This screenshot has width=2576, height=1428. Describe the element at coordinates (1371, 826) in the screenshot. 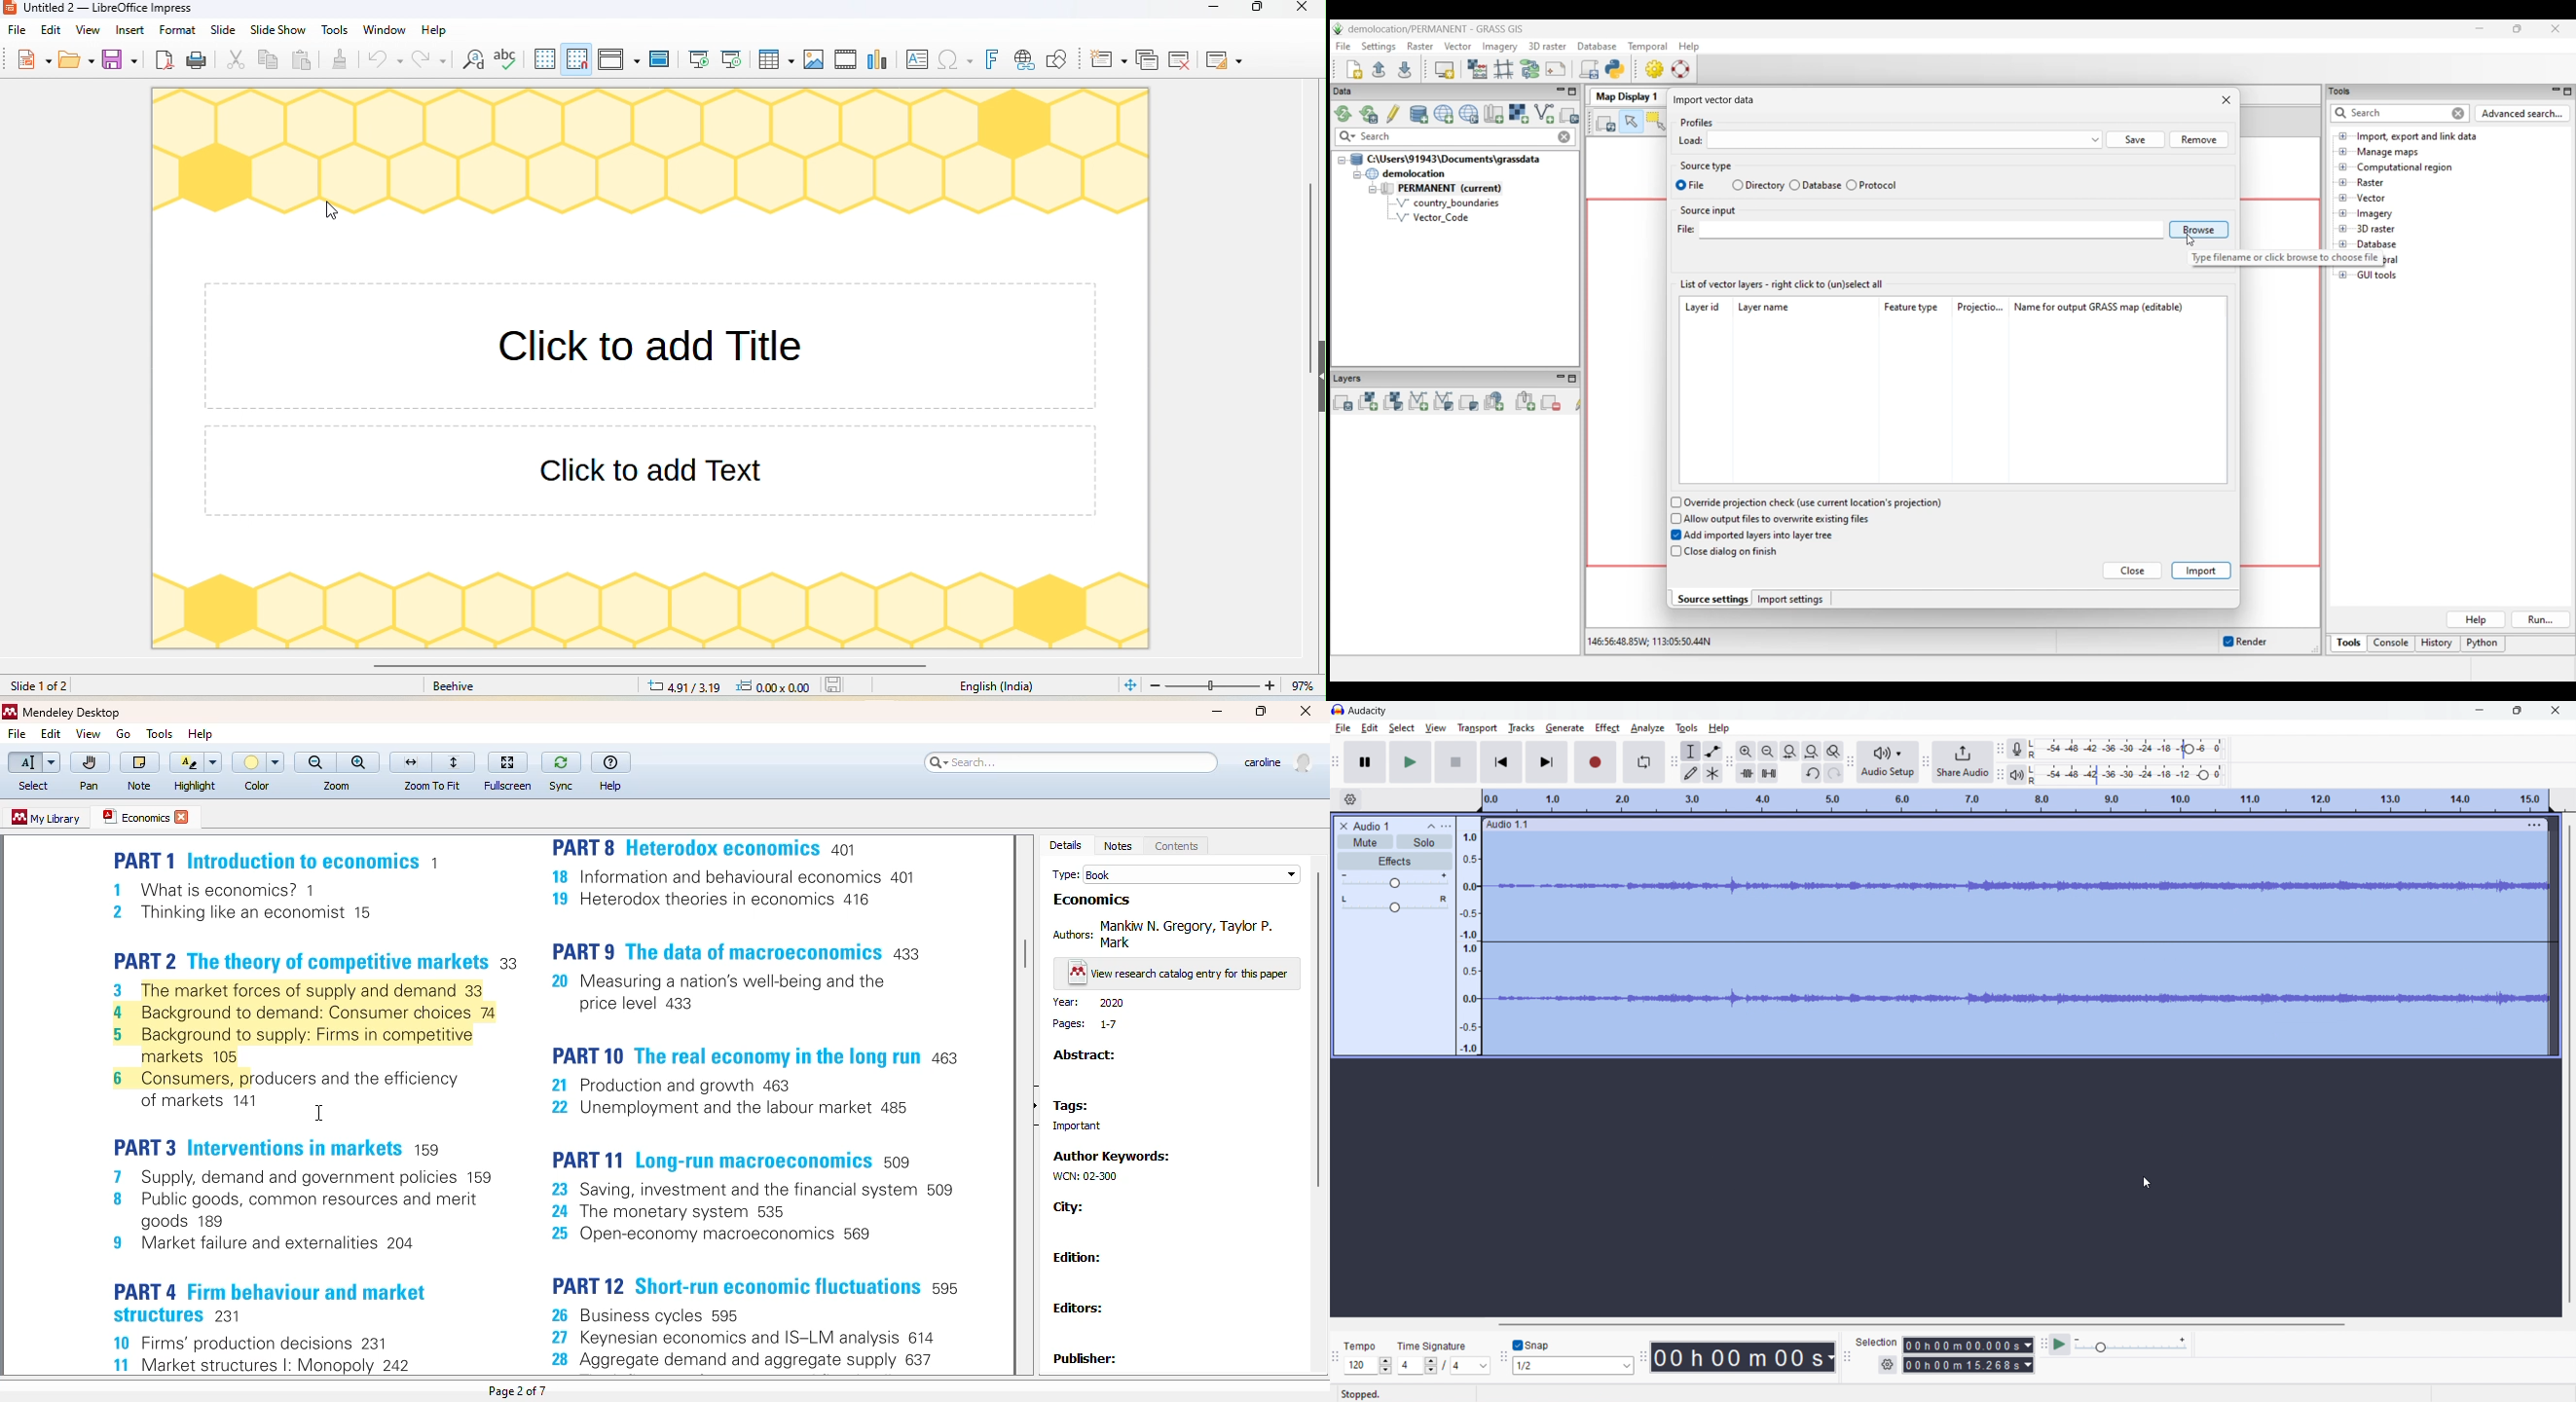

I see `project title` at that location.